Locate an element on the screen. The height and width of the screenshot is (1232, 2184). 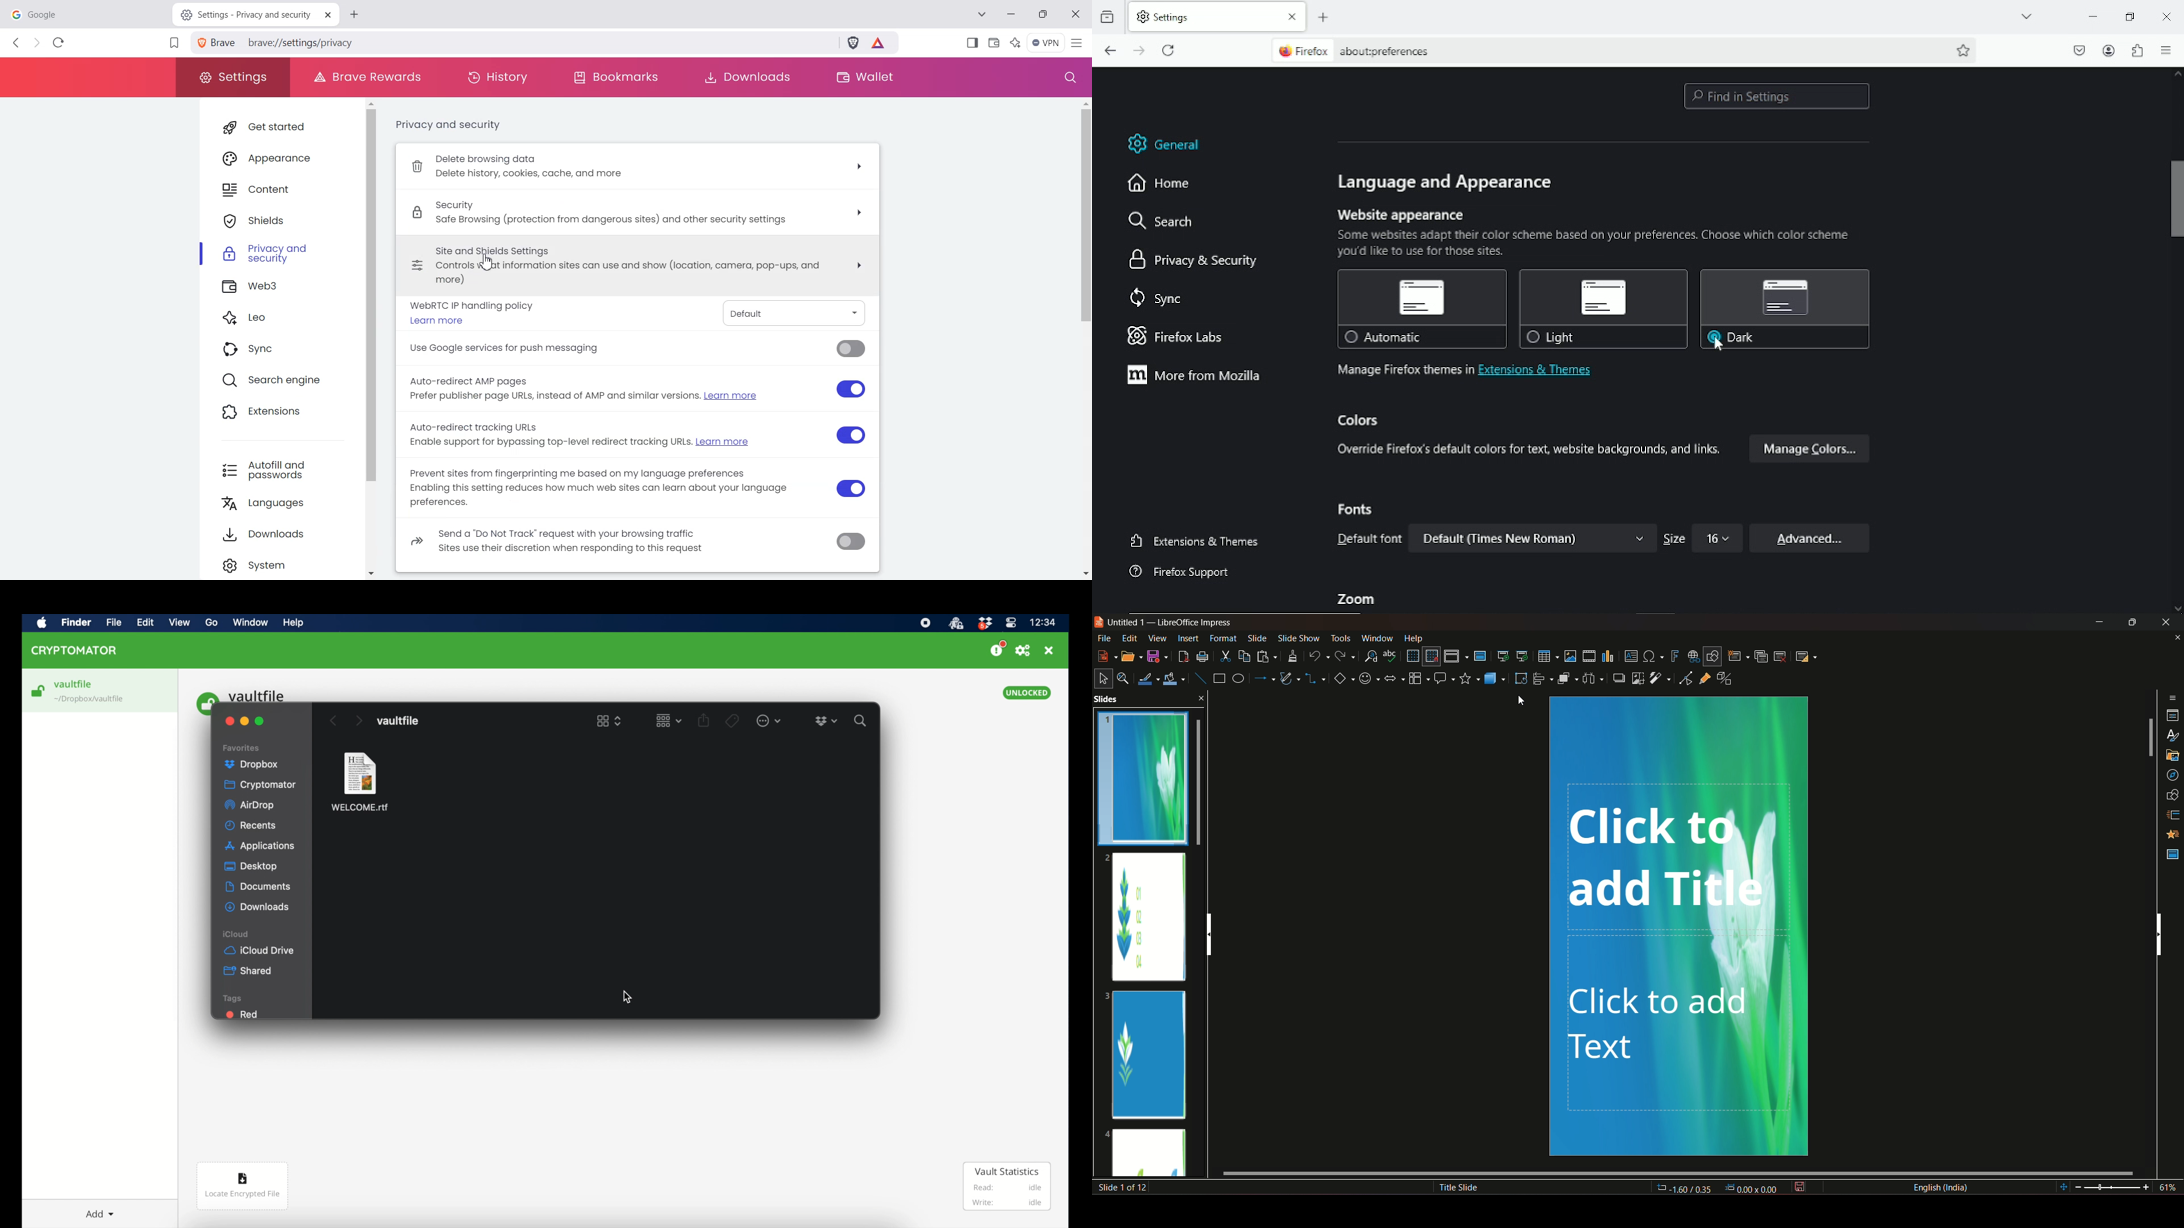
curves and polygon is located at coordinates (1291, 679).